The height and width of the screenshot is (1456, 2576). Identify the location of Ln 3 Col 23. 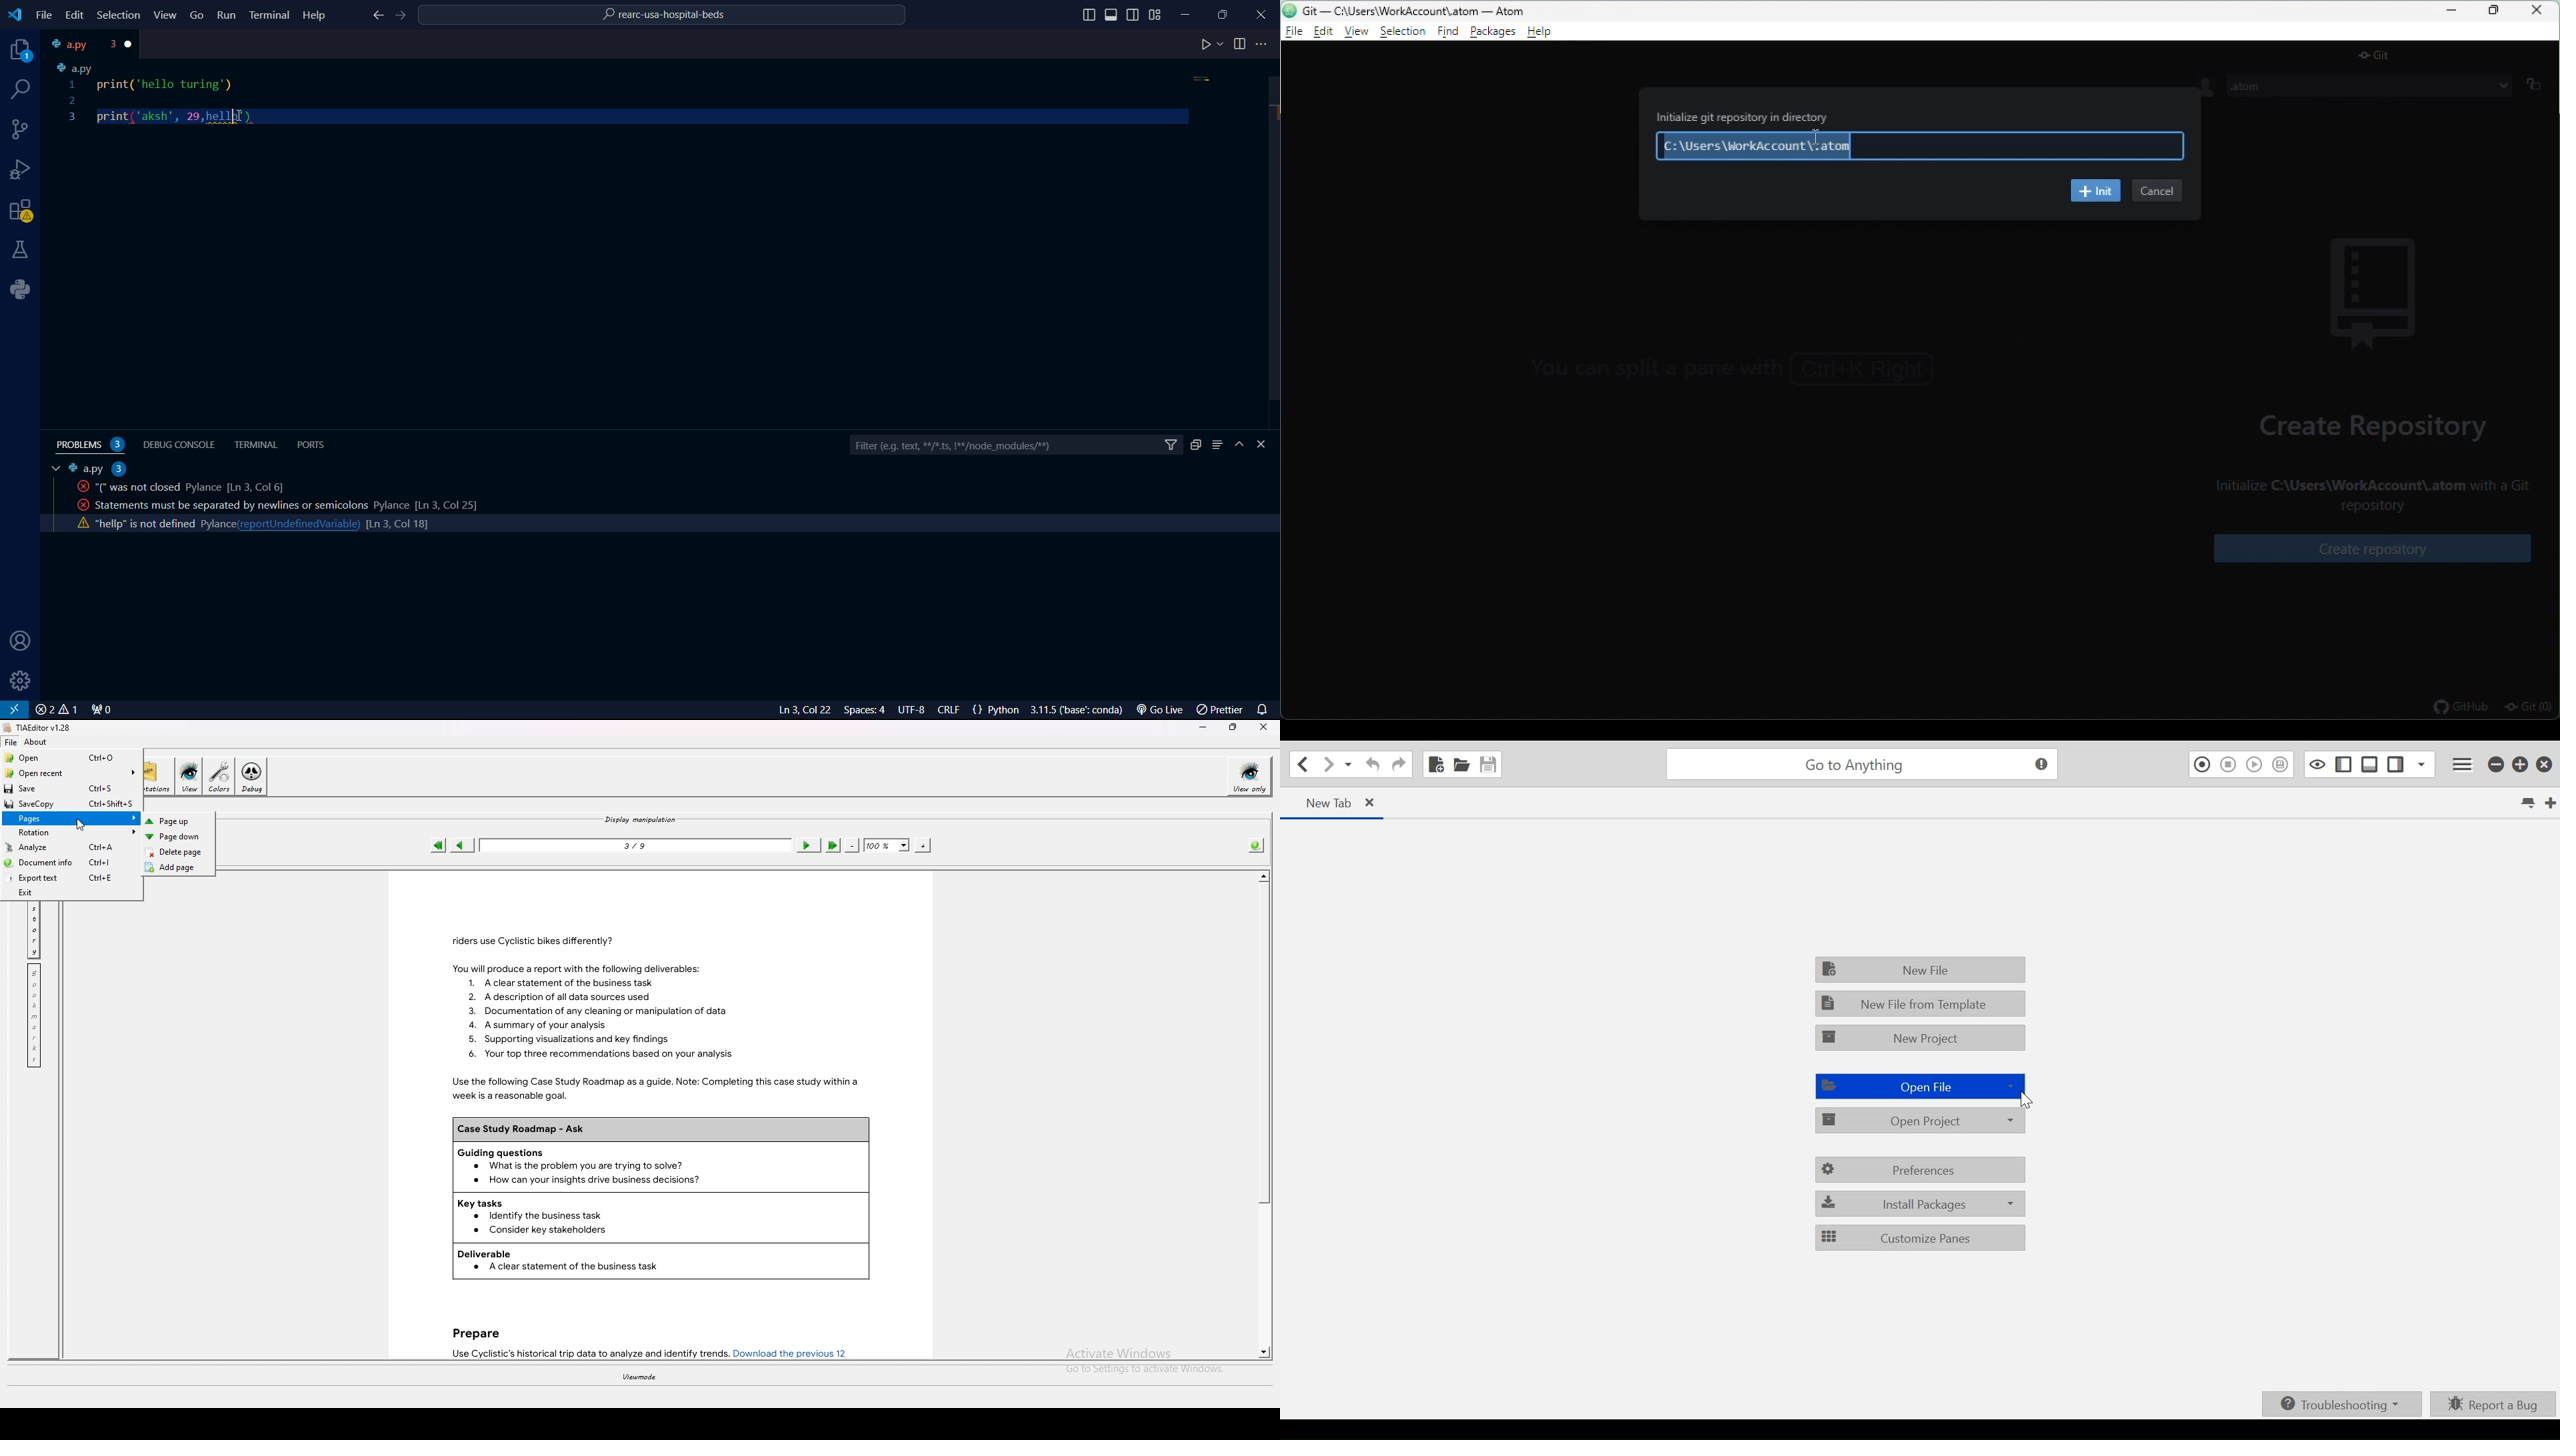
(789, 710).